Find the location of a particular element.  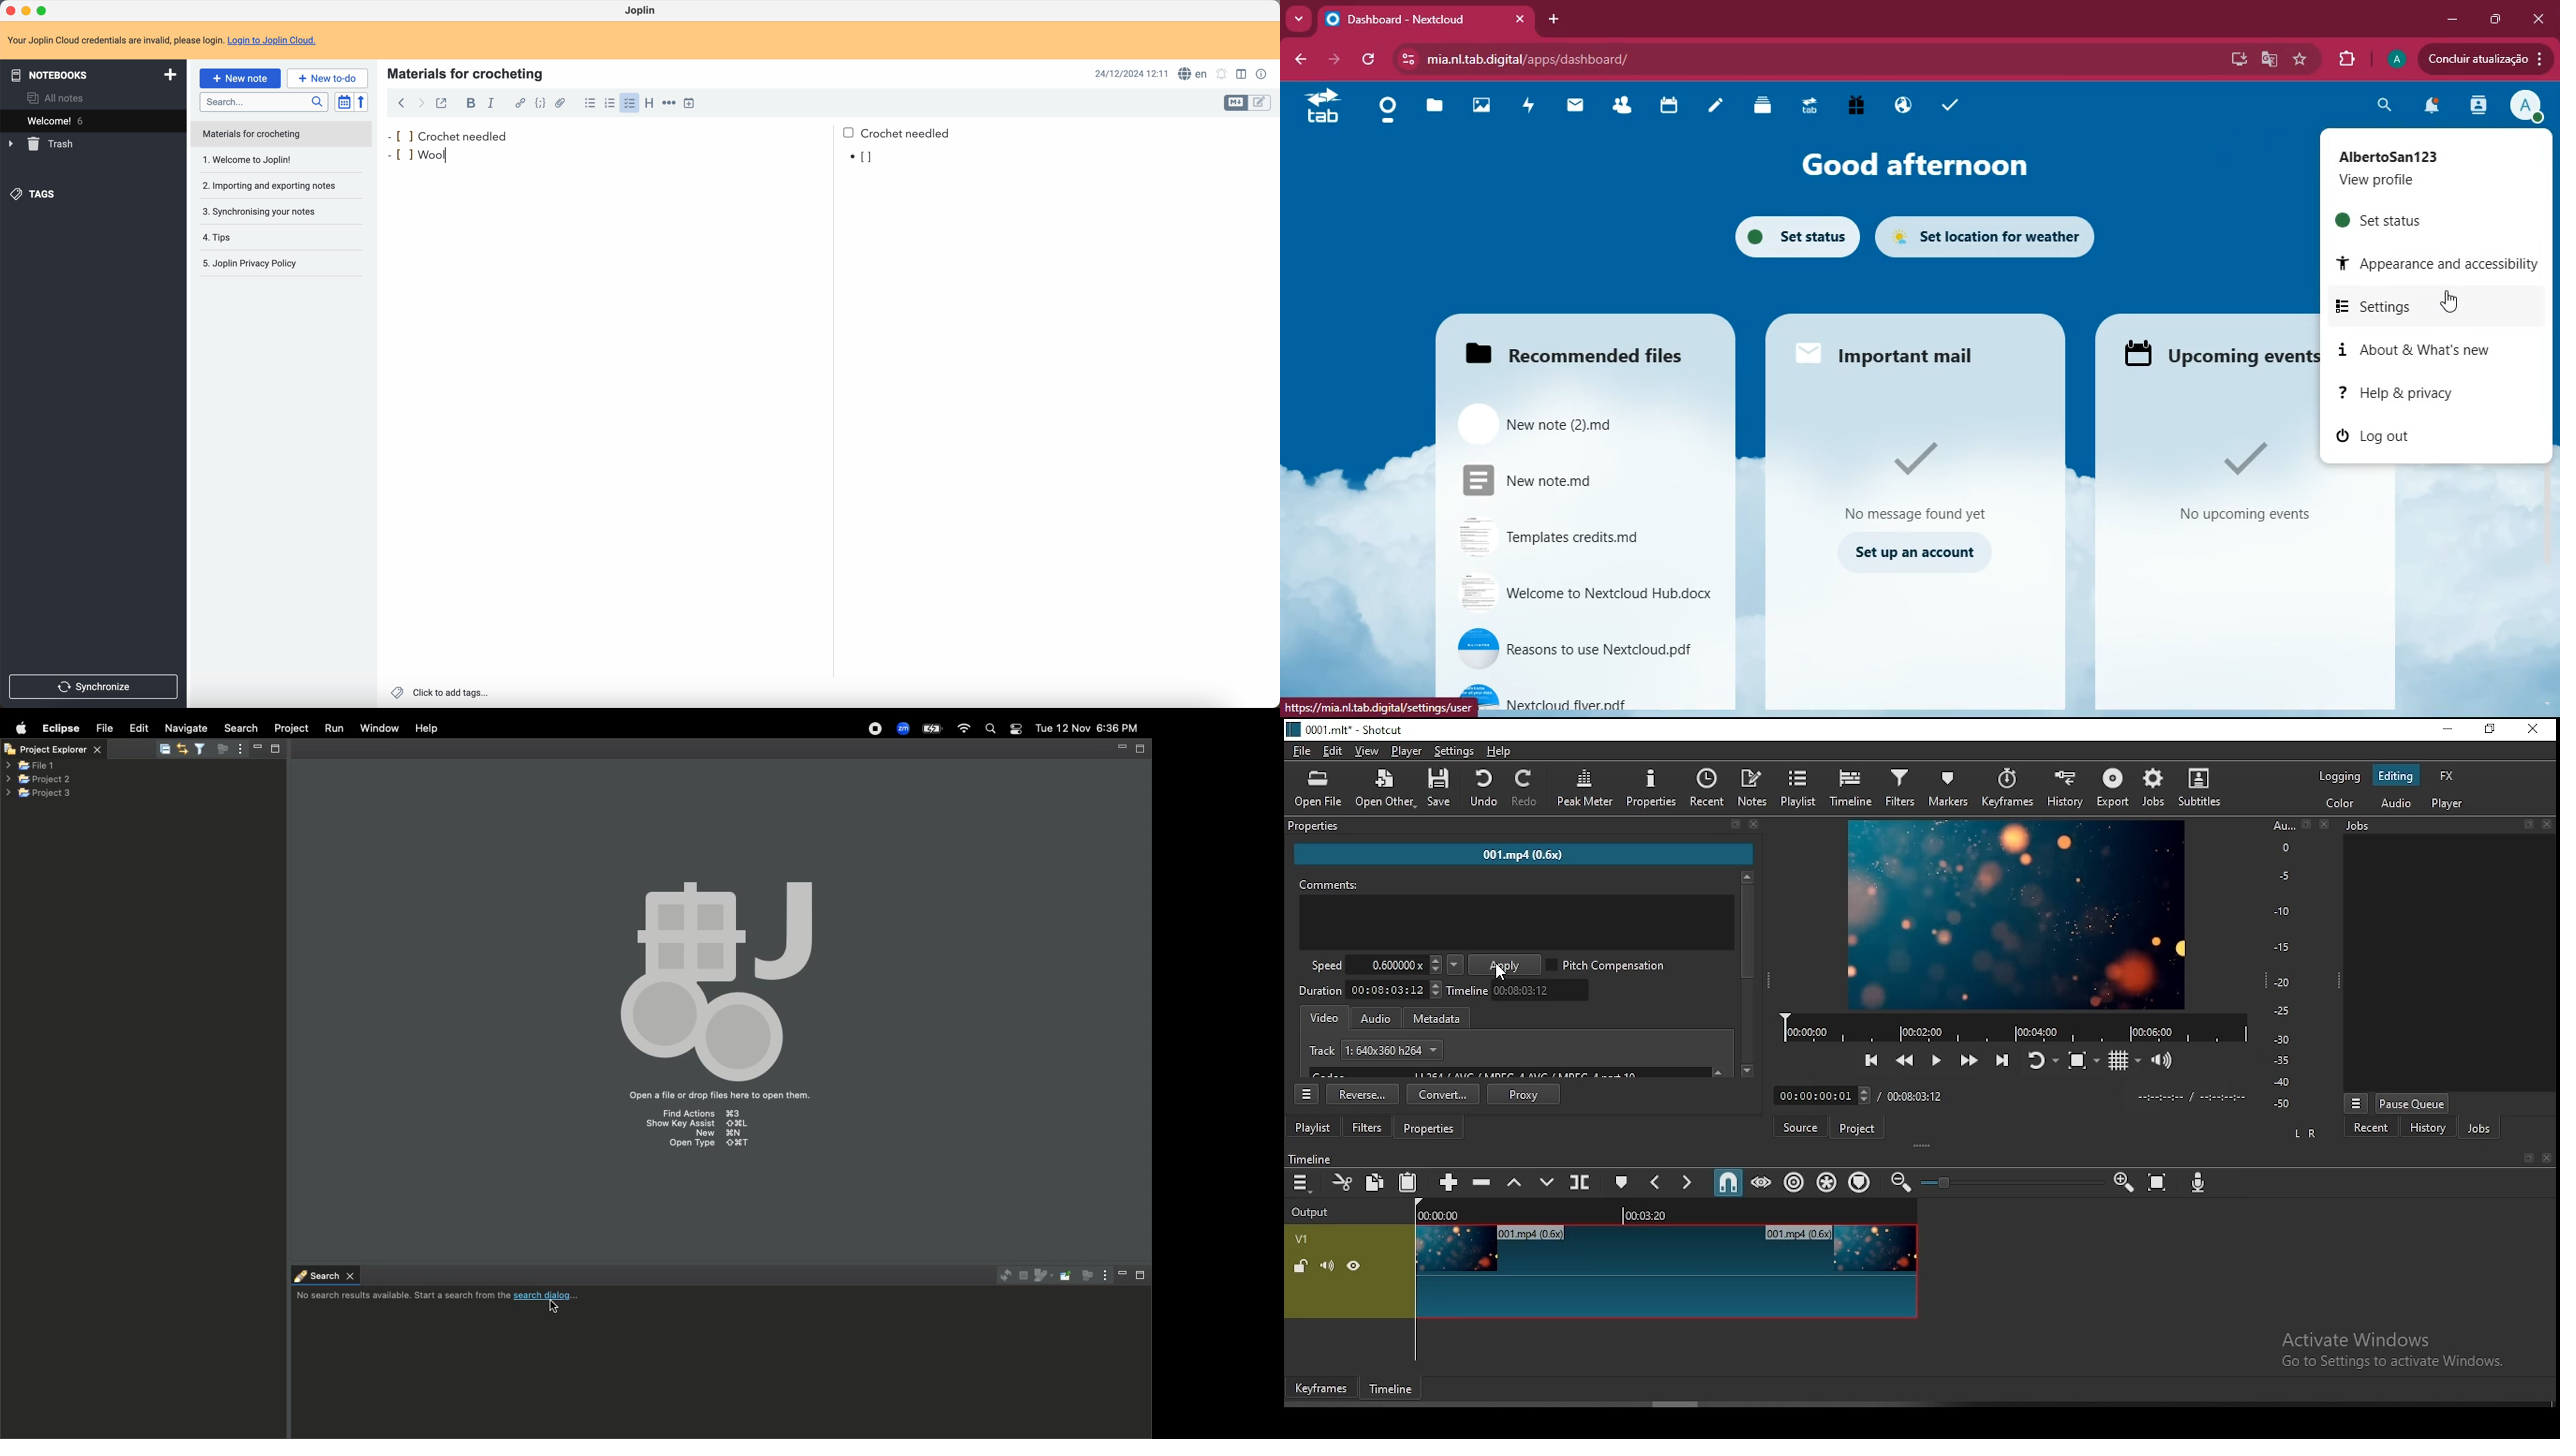

maximize is located at coordinates (277, 748).